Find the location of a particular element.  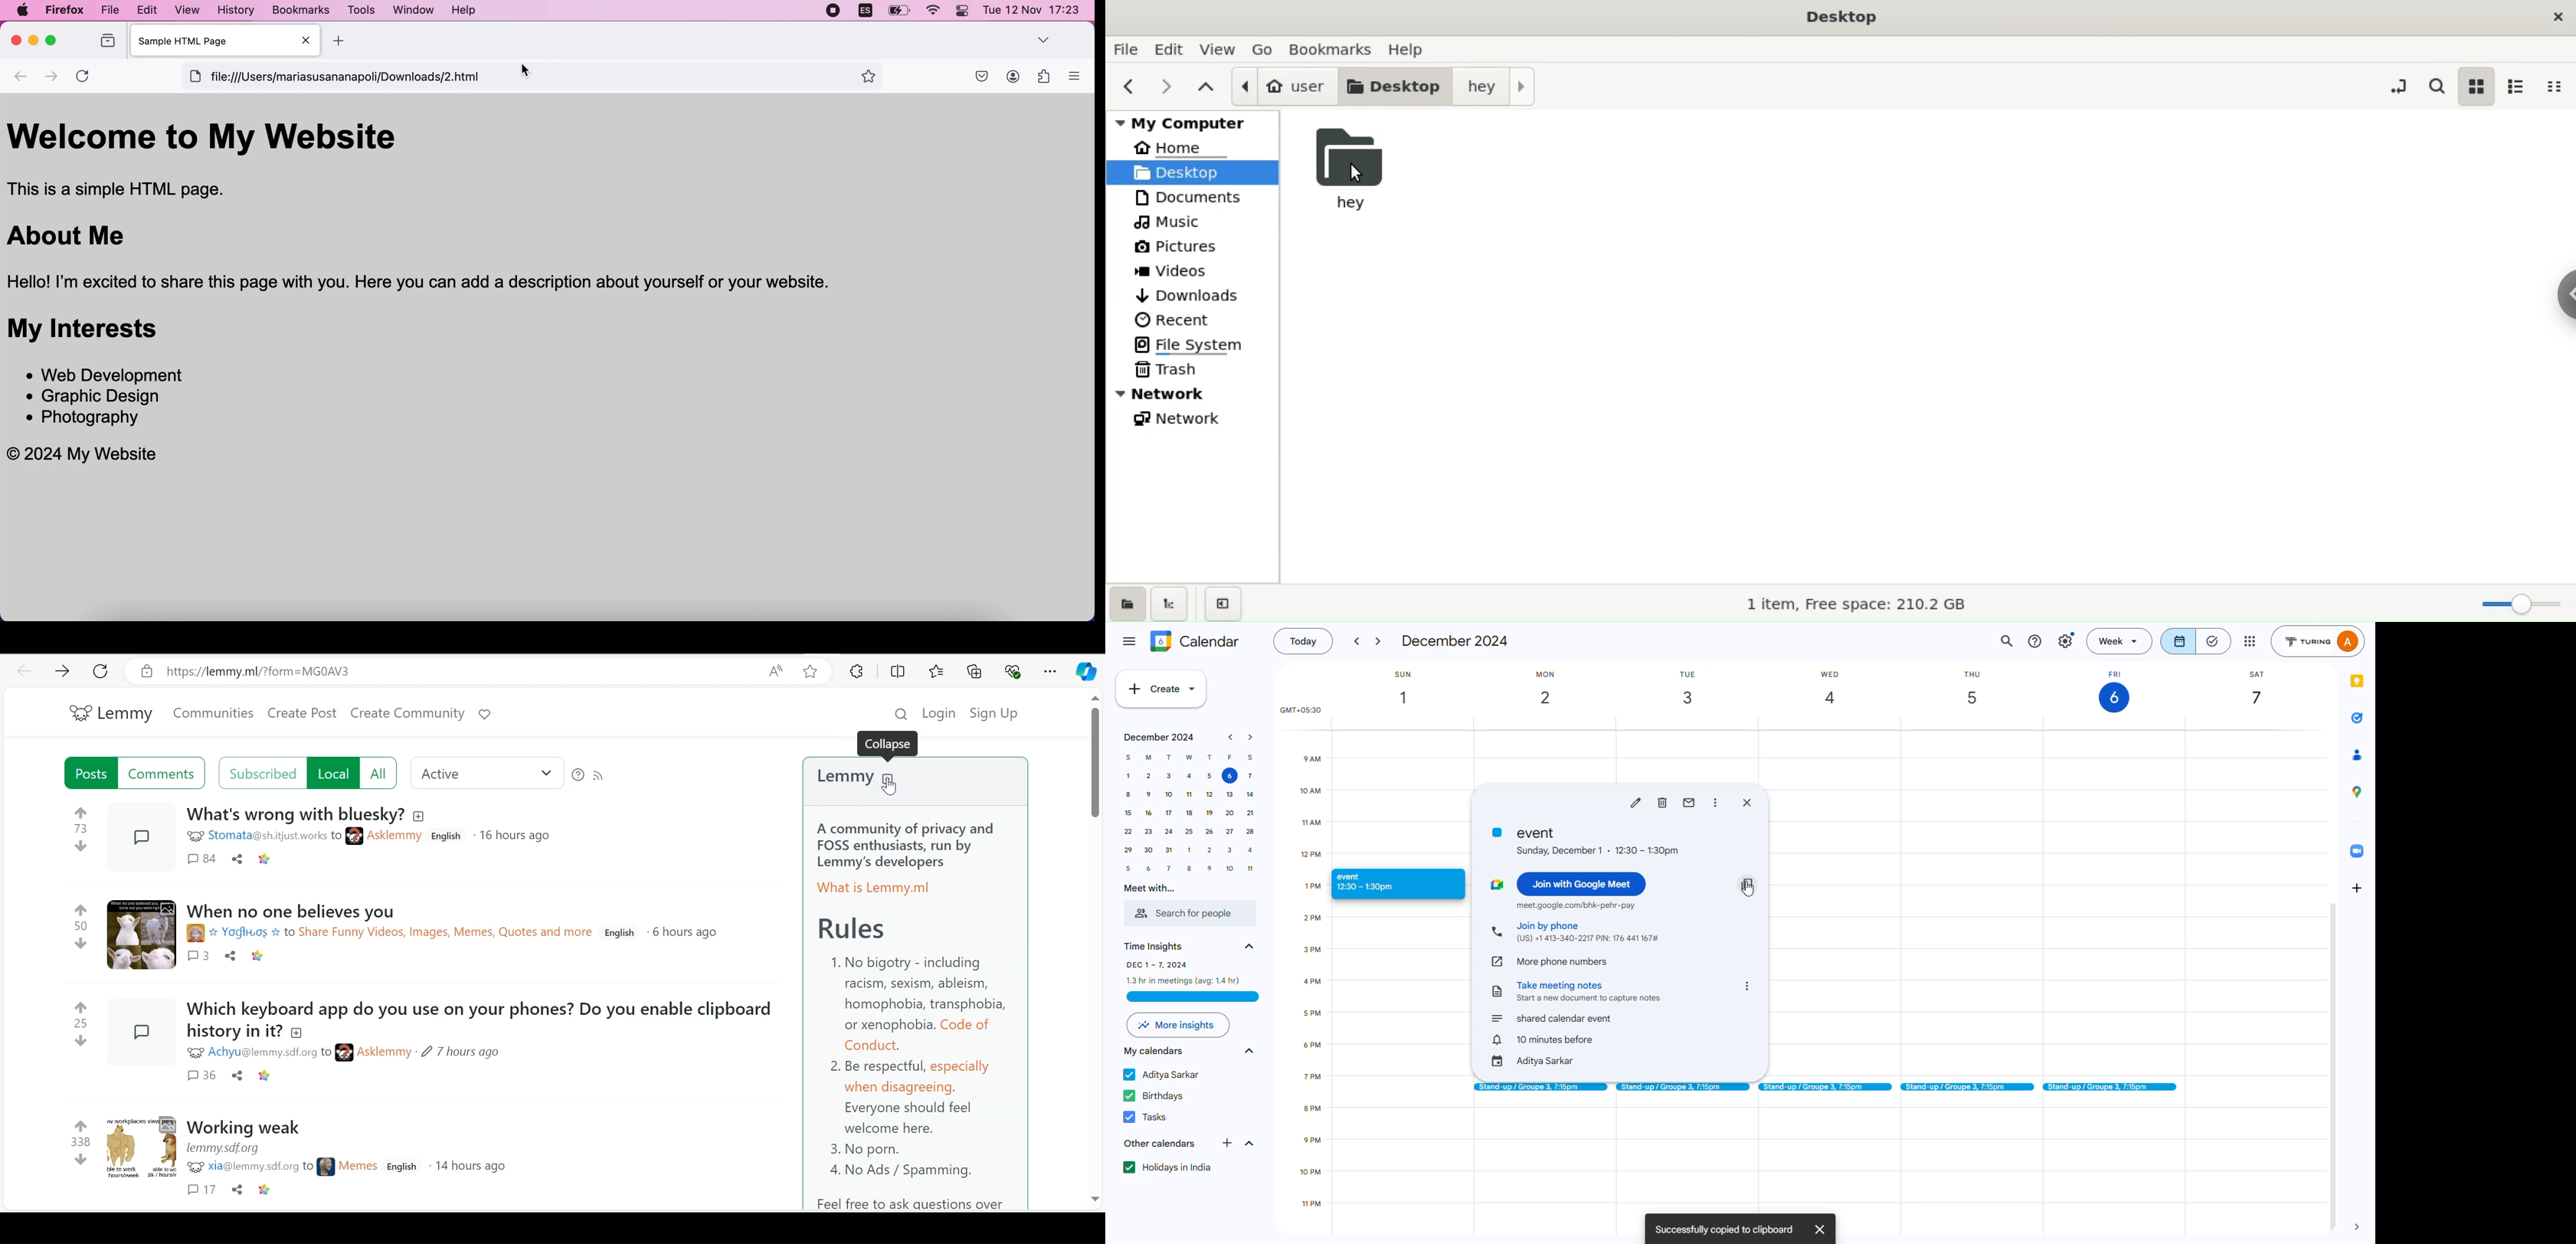

language is located at coordinates (447, 837).